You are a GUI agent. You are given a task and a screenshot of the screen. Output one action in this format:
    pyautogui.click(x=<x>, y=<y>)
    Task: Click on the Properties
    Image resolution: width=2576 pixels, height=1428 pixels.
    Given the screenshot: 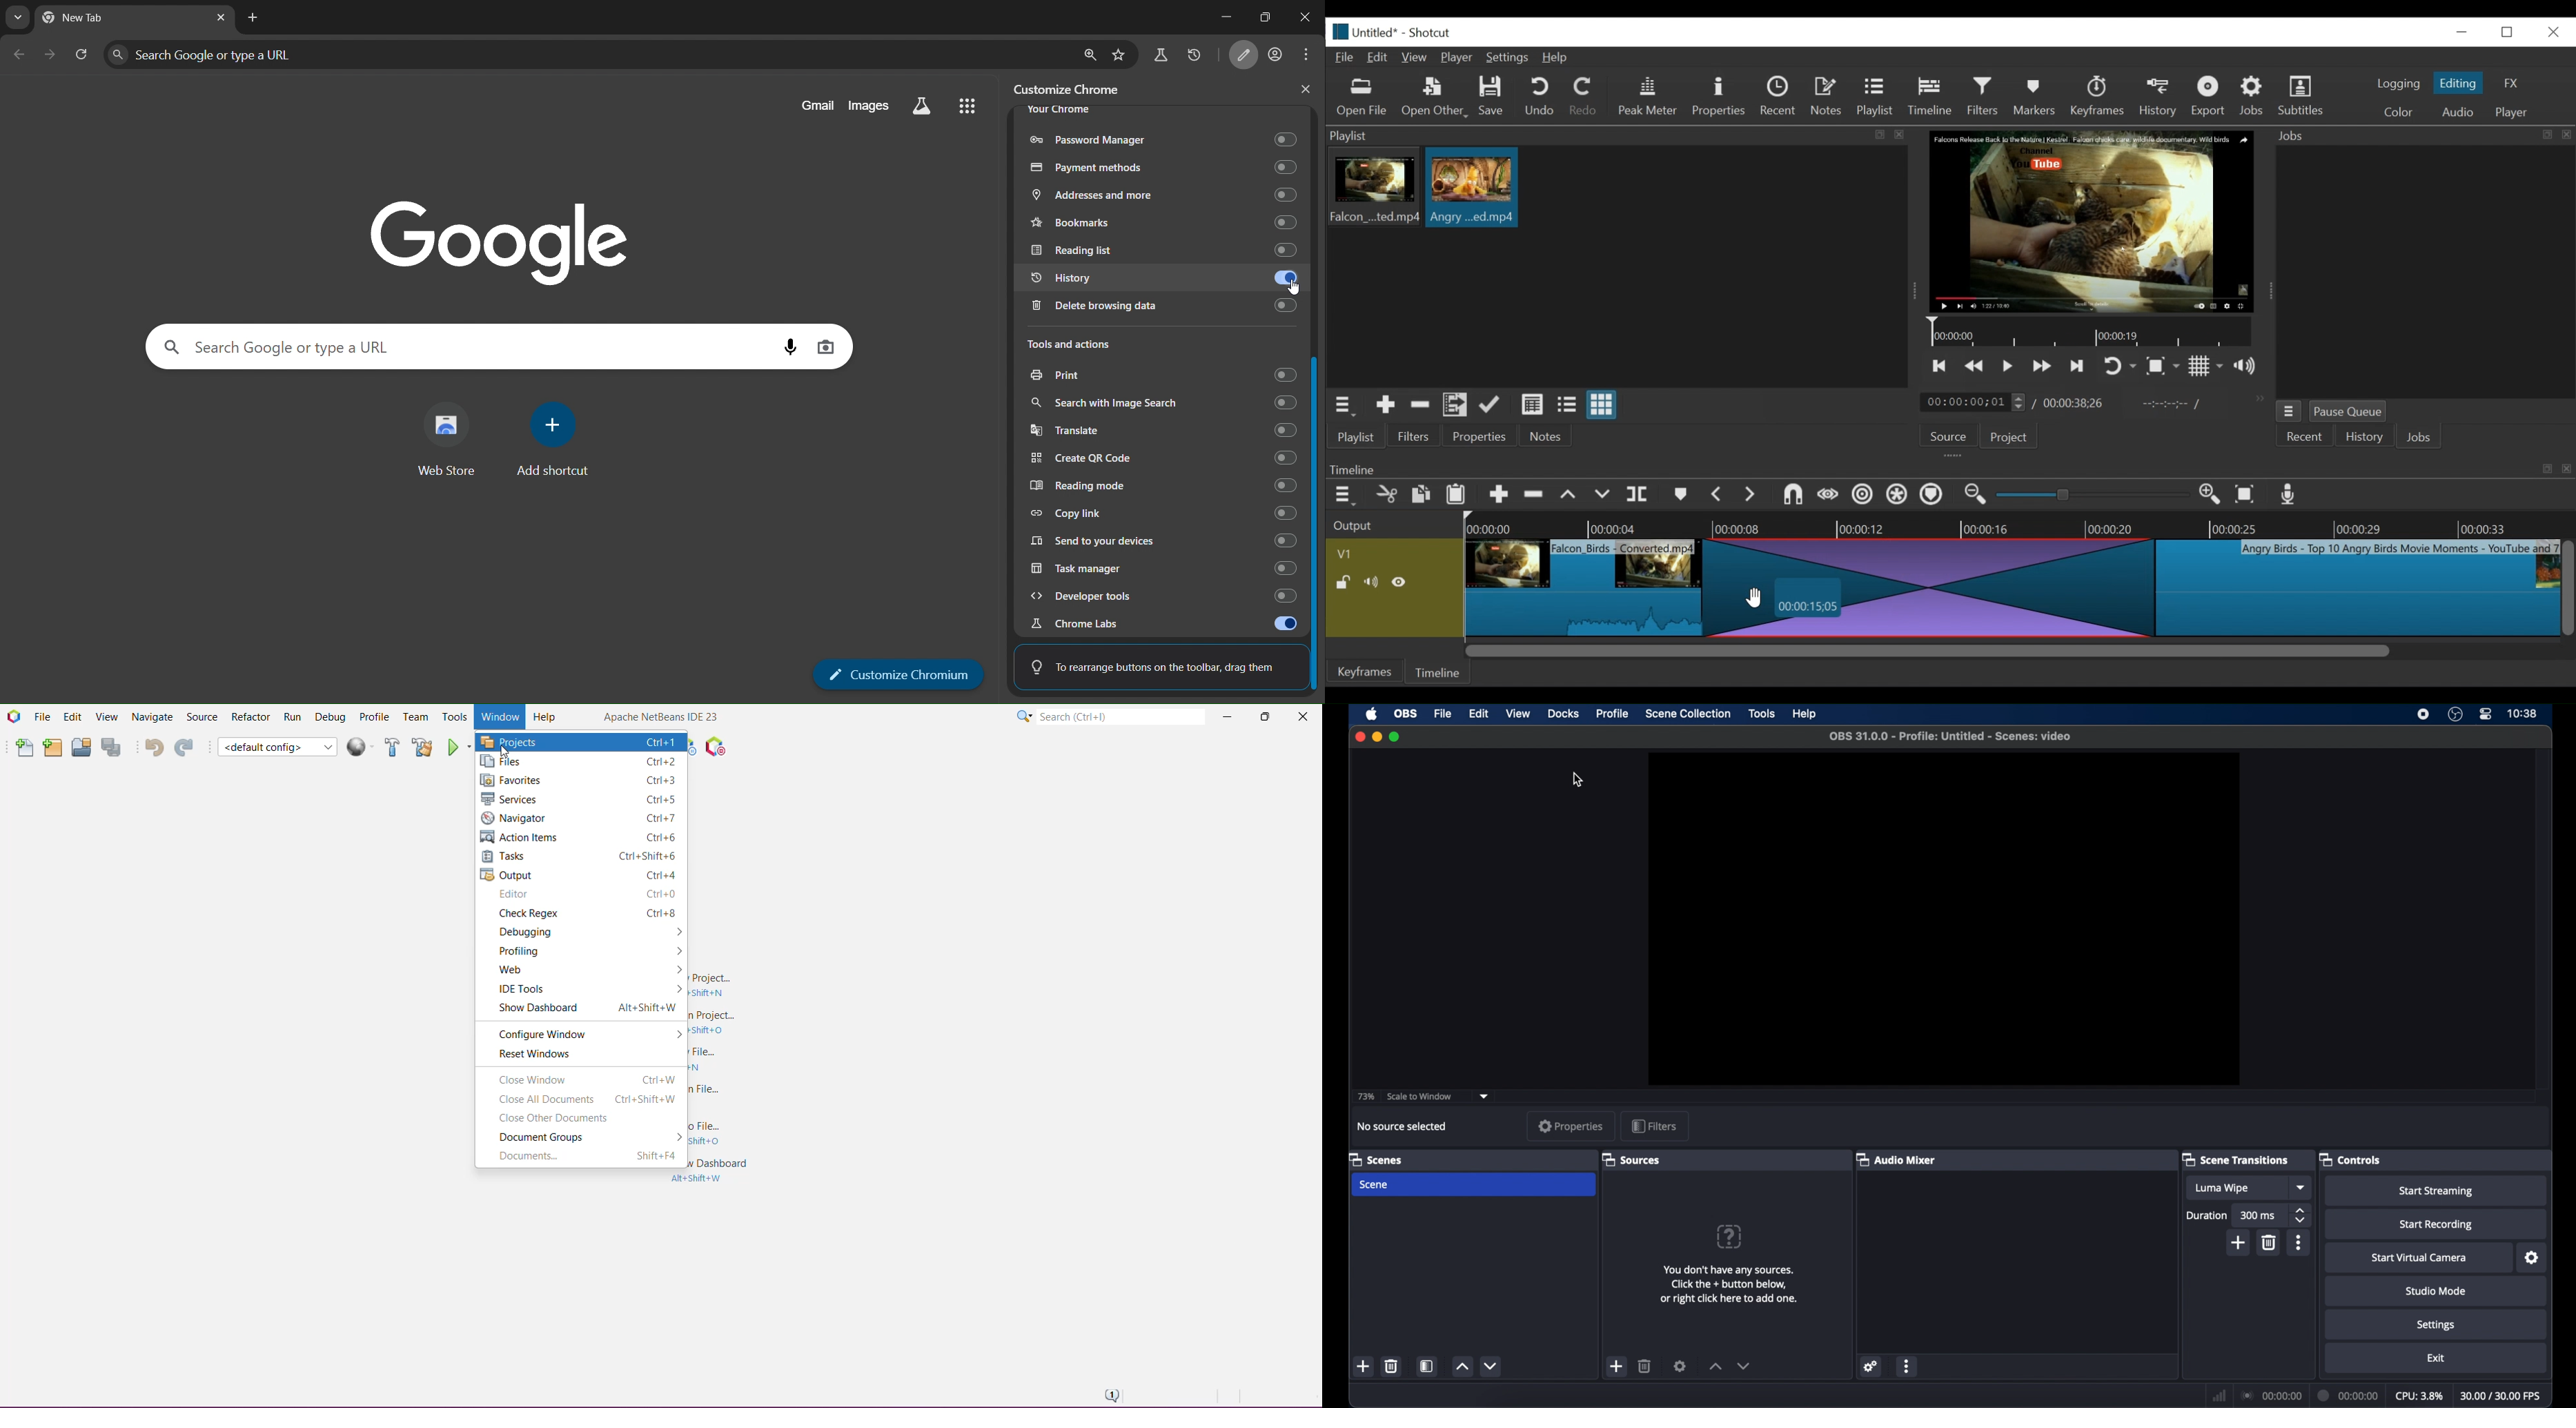 What is the action you would take?
    pyautogui.click(x=1721, y=96)
    